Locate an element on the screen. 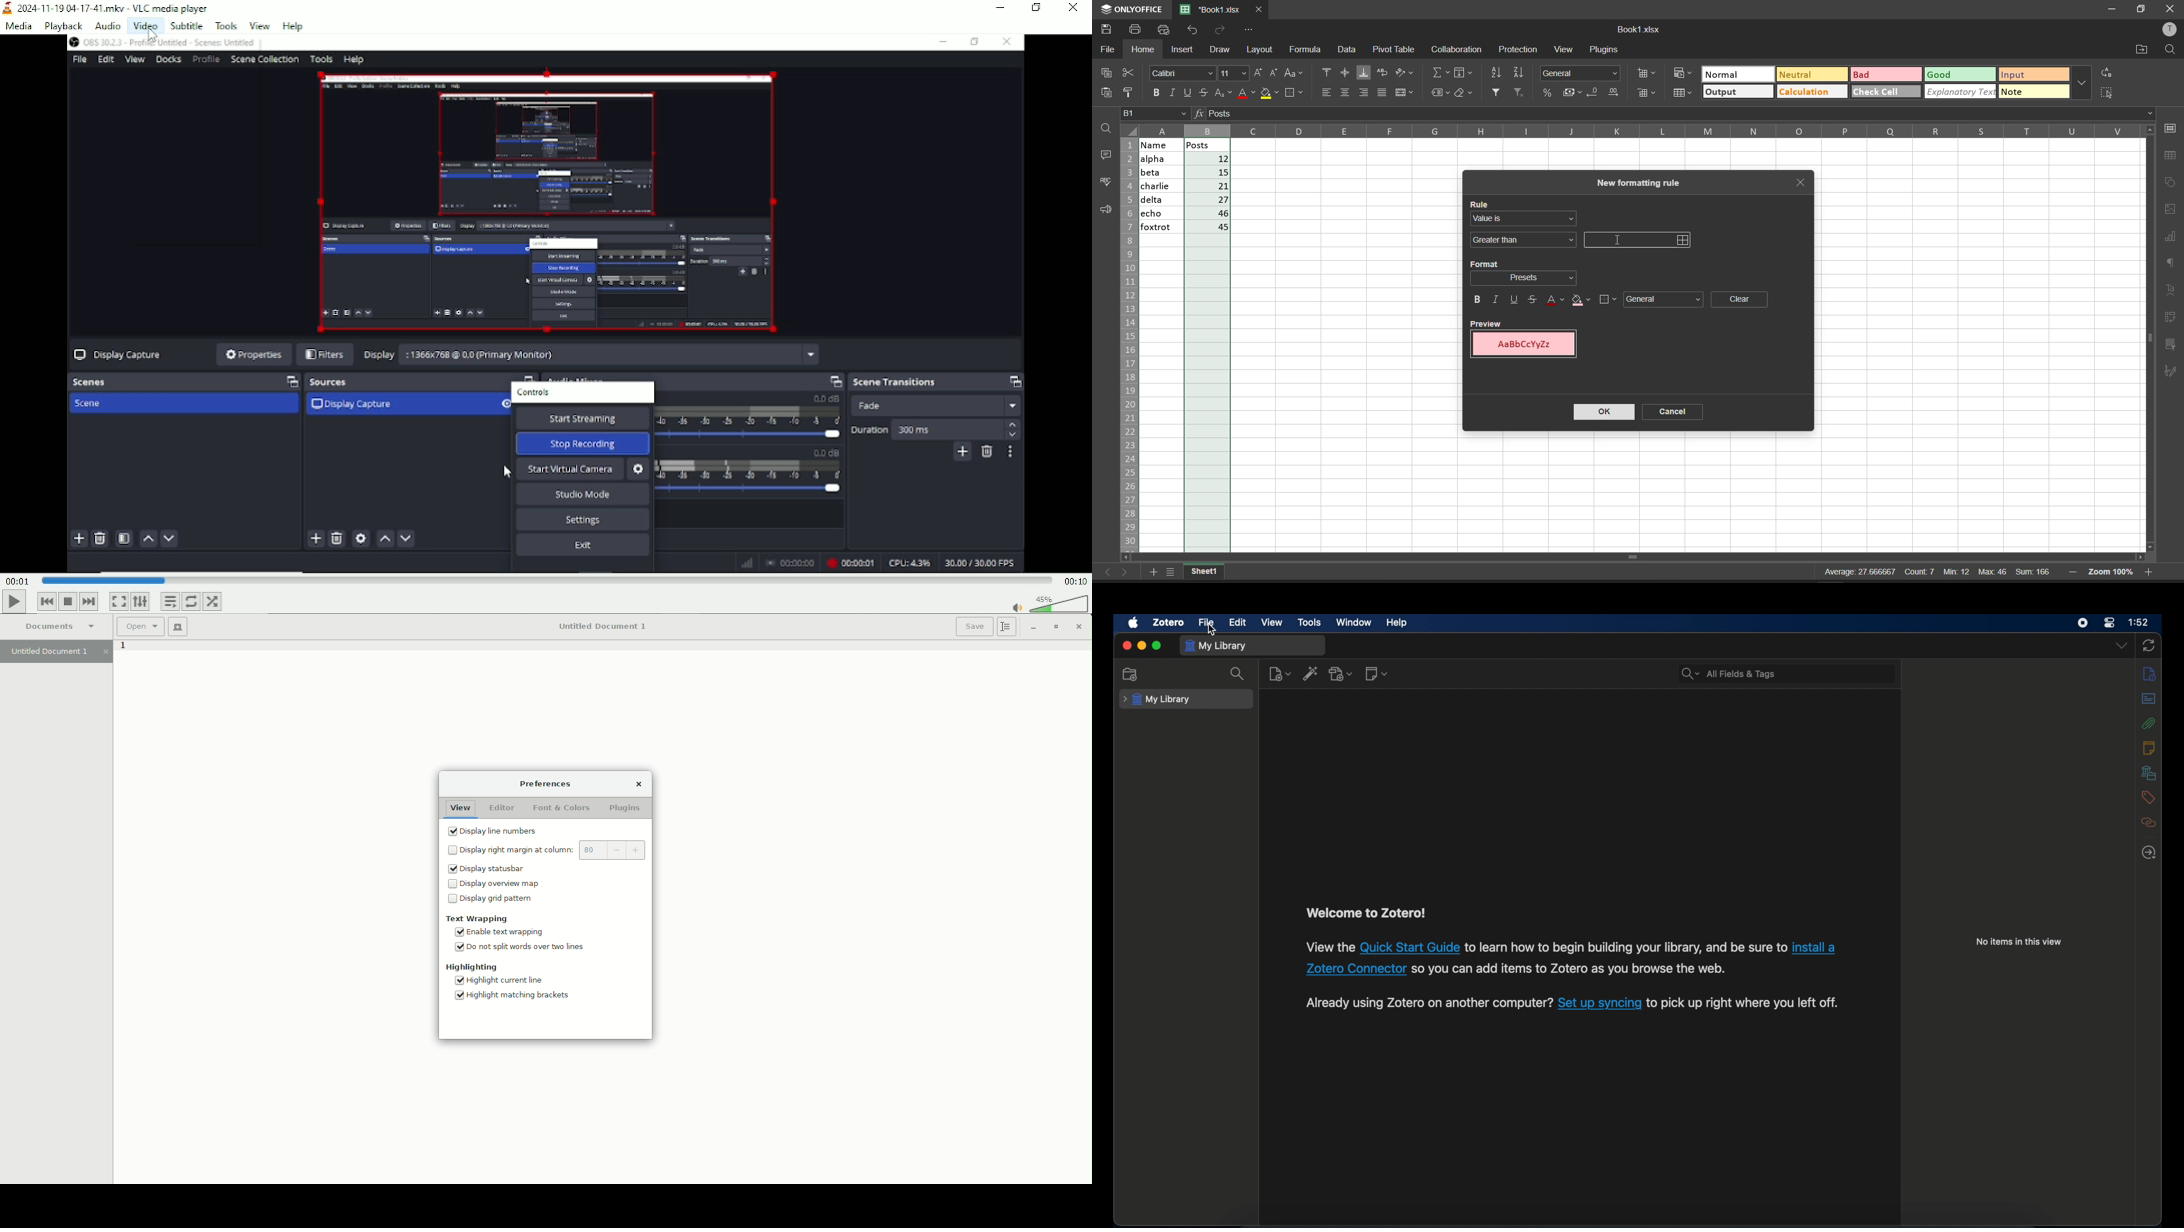  paragraph settings is located at coordinates (2174, 262).